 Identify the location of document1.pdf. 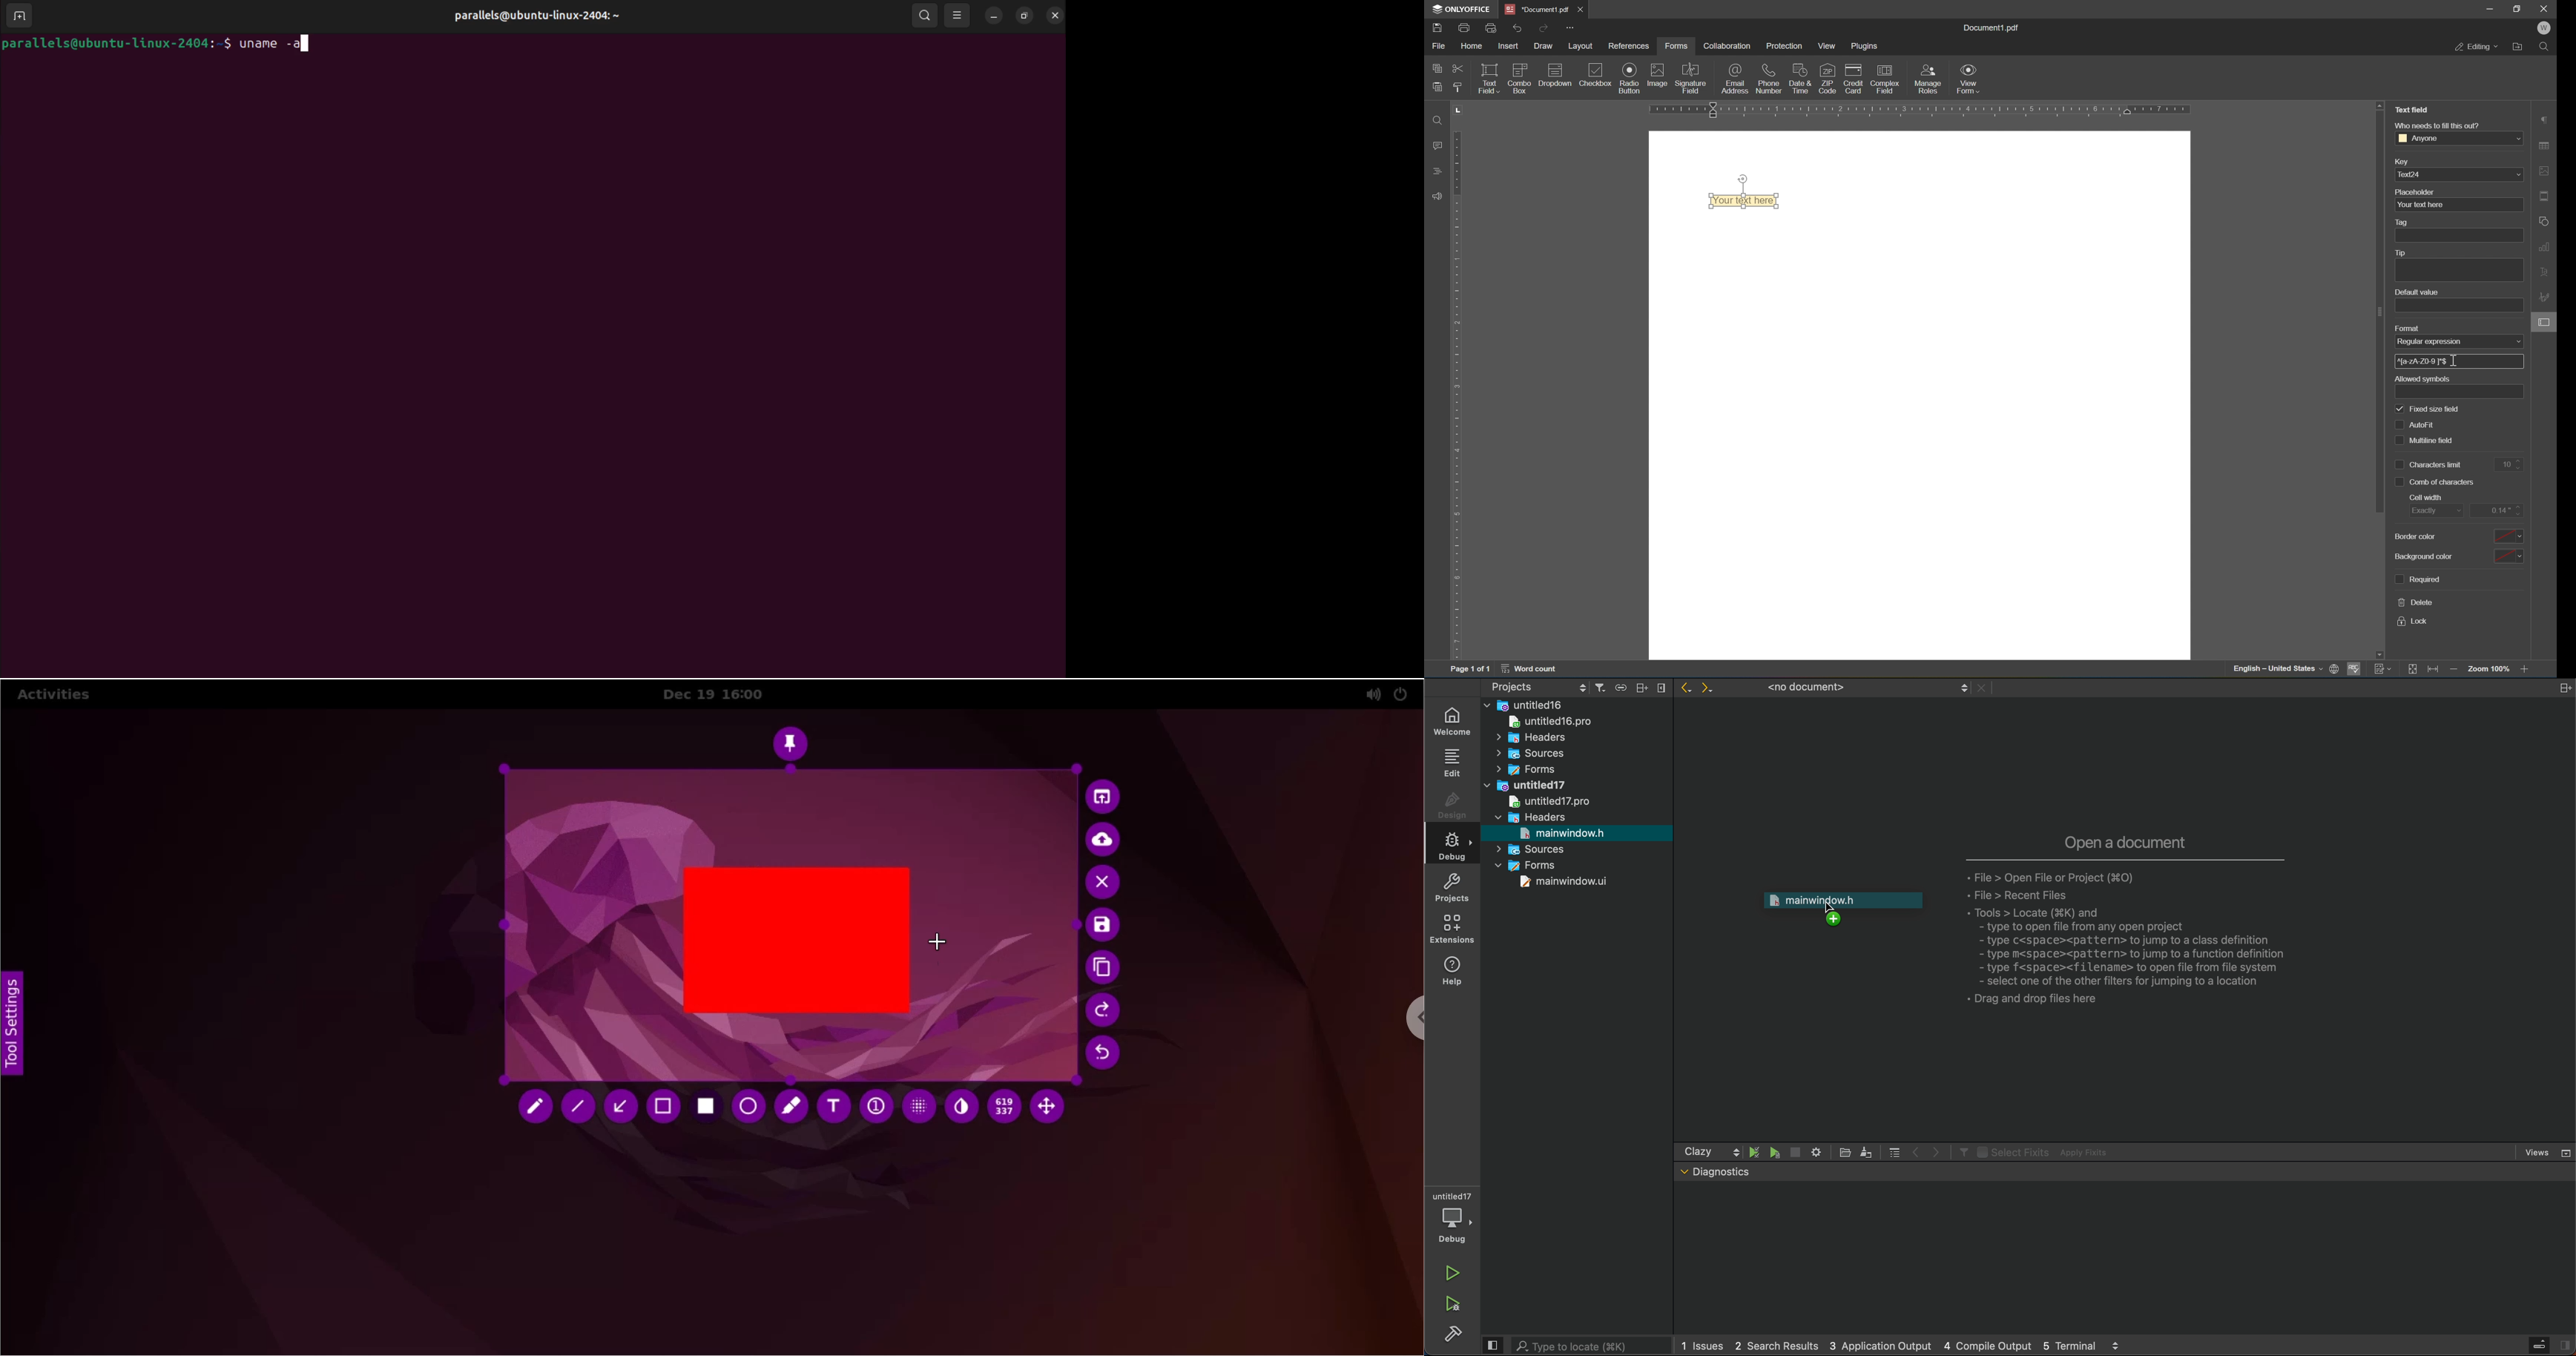
(1990, 26).